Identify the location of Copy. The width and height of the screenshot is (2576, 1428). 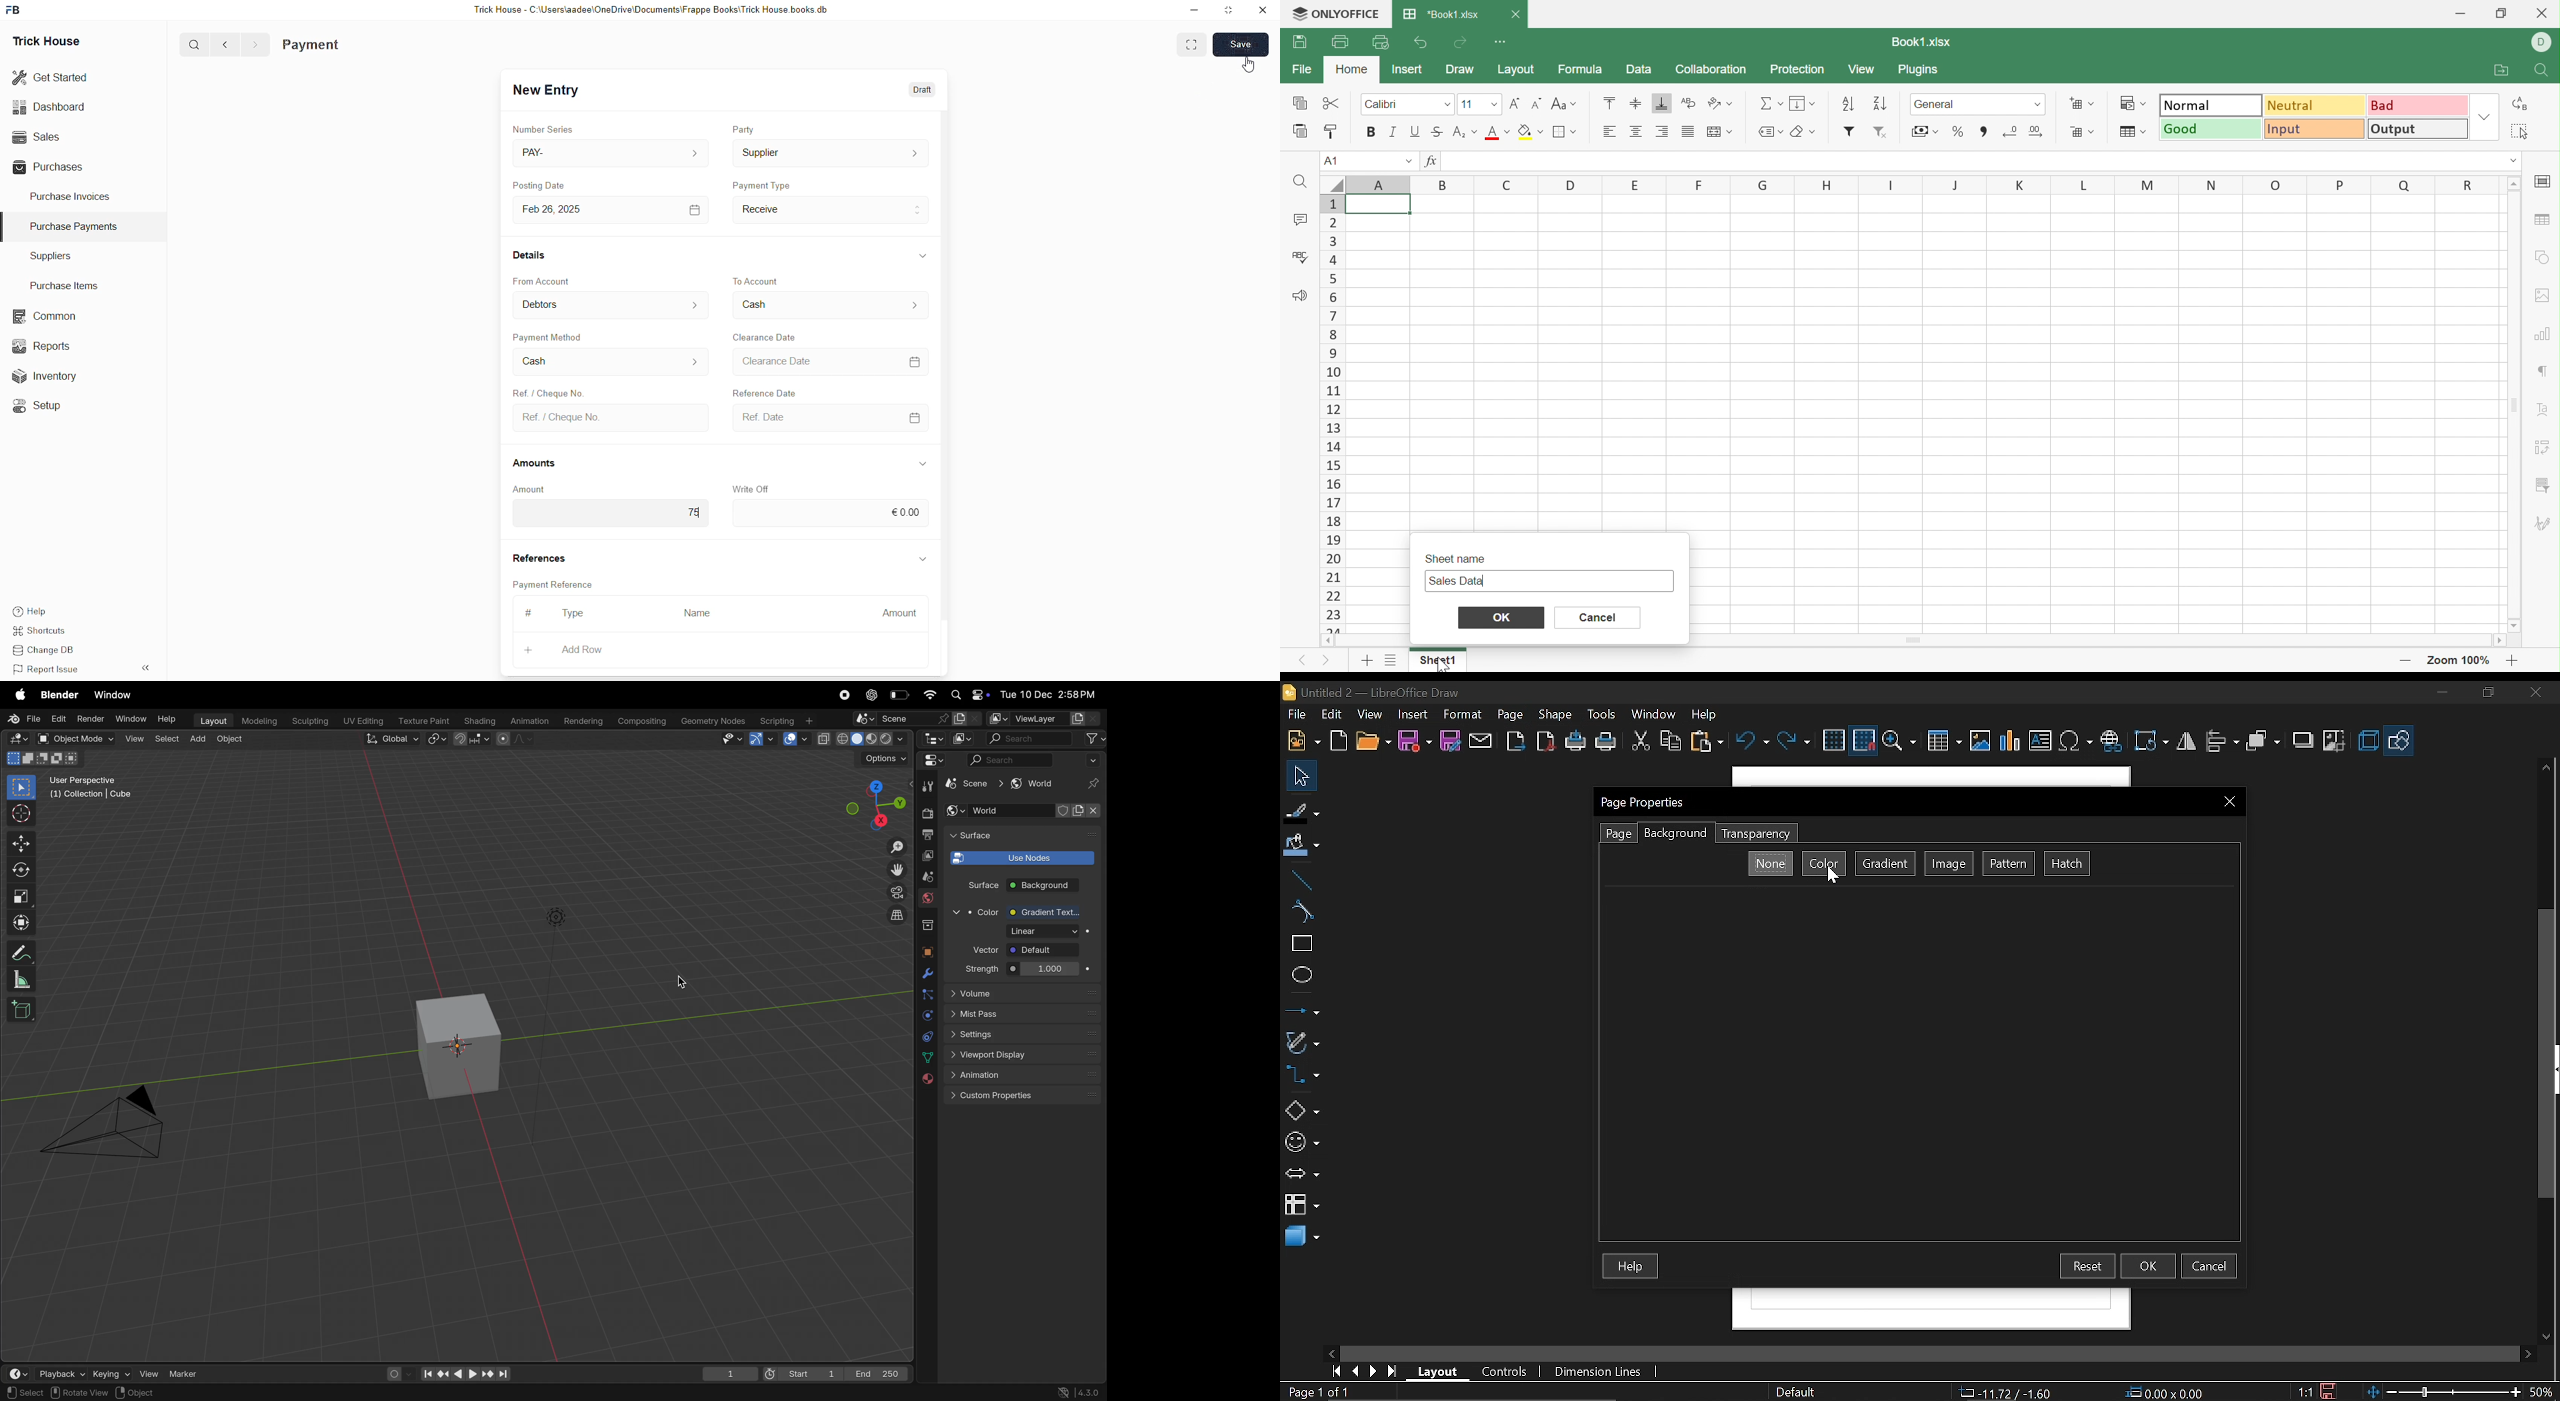
(1672, 743).